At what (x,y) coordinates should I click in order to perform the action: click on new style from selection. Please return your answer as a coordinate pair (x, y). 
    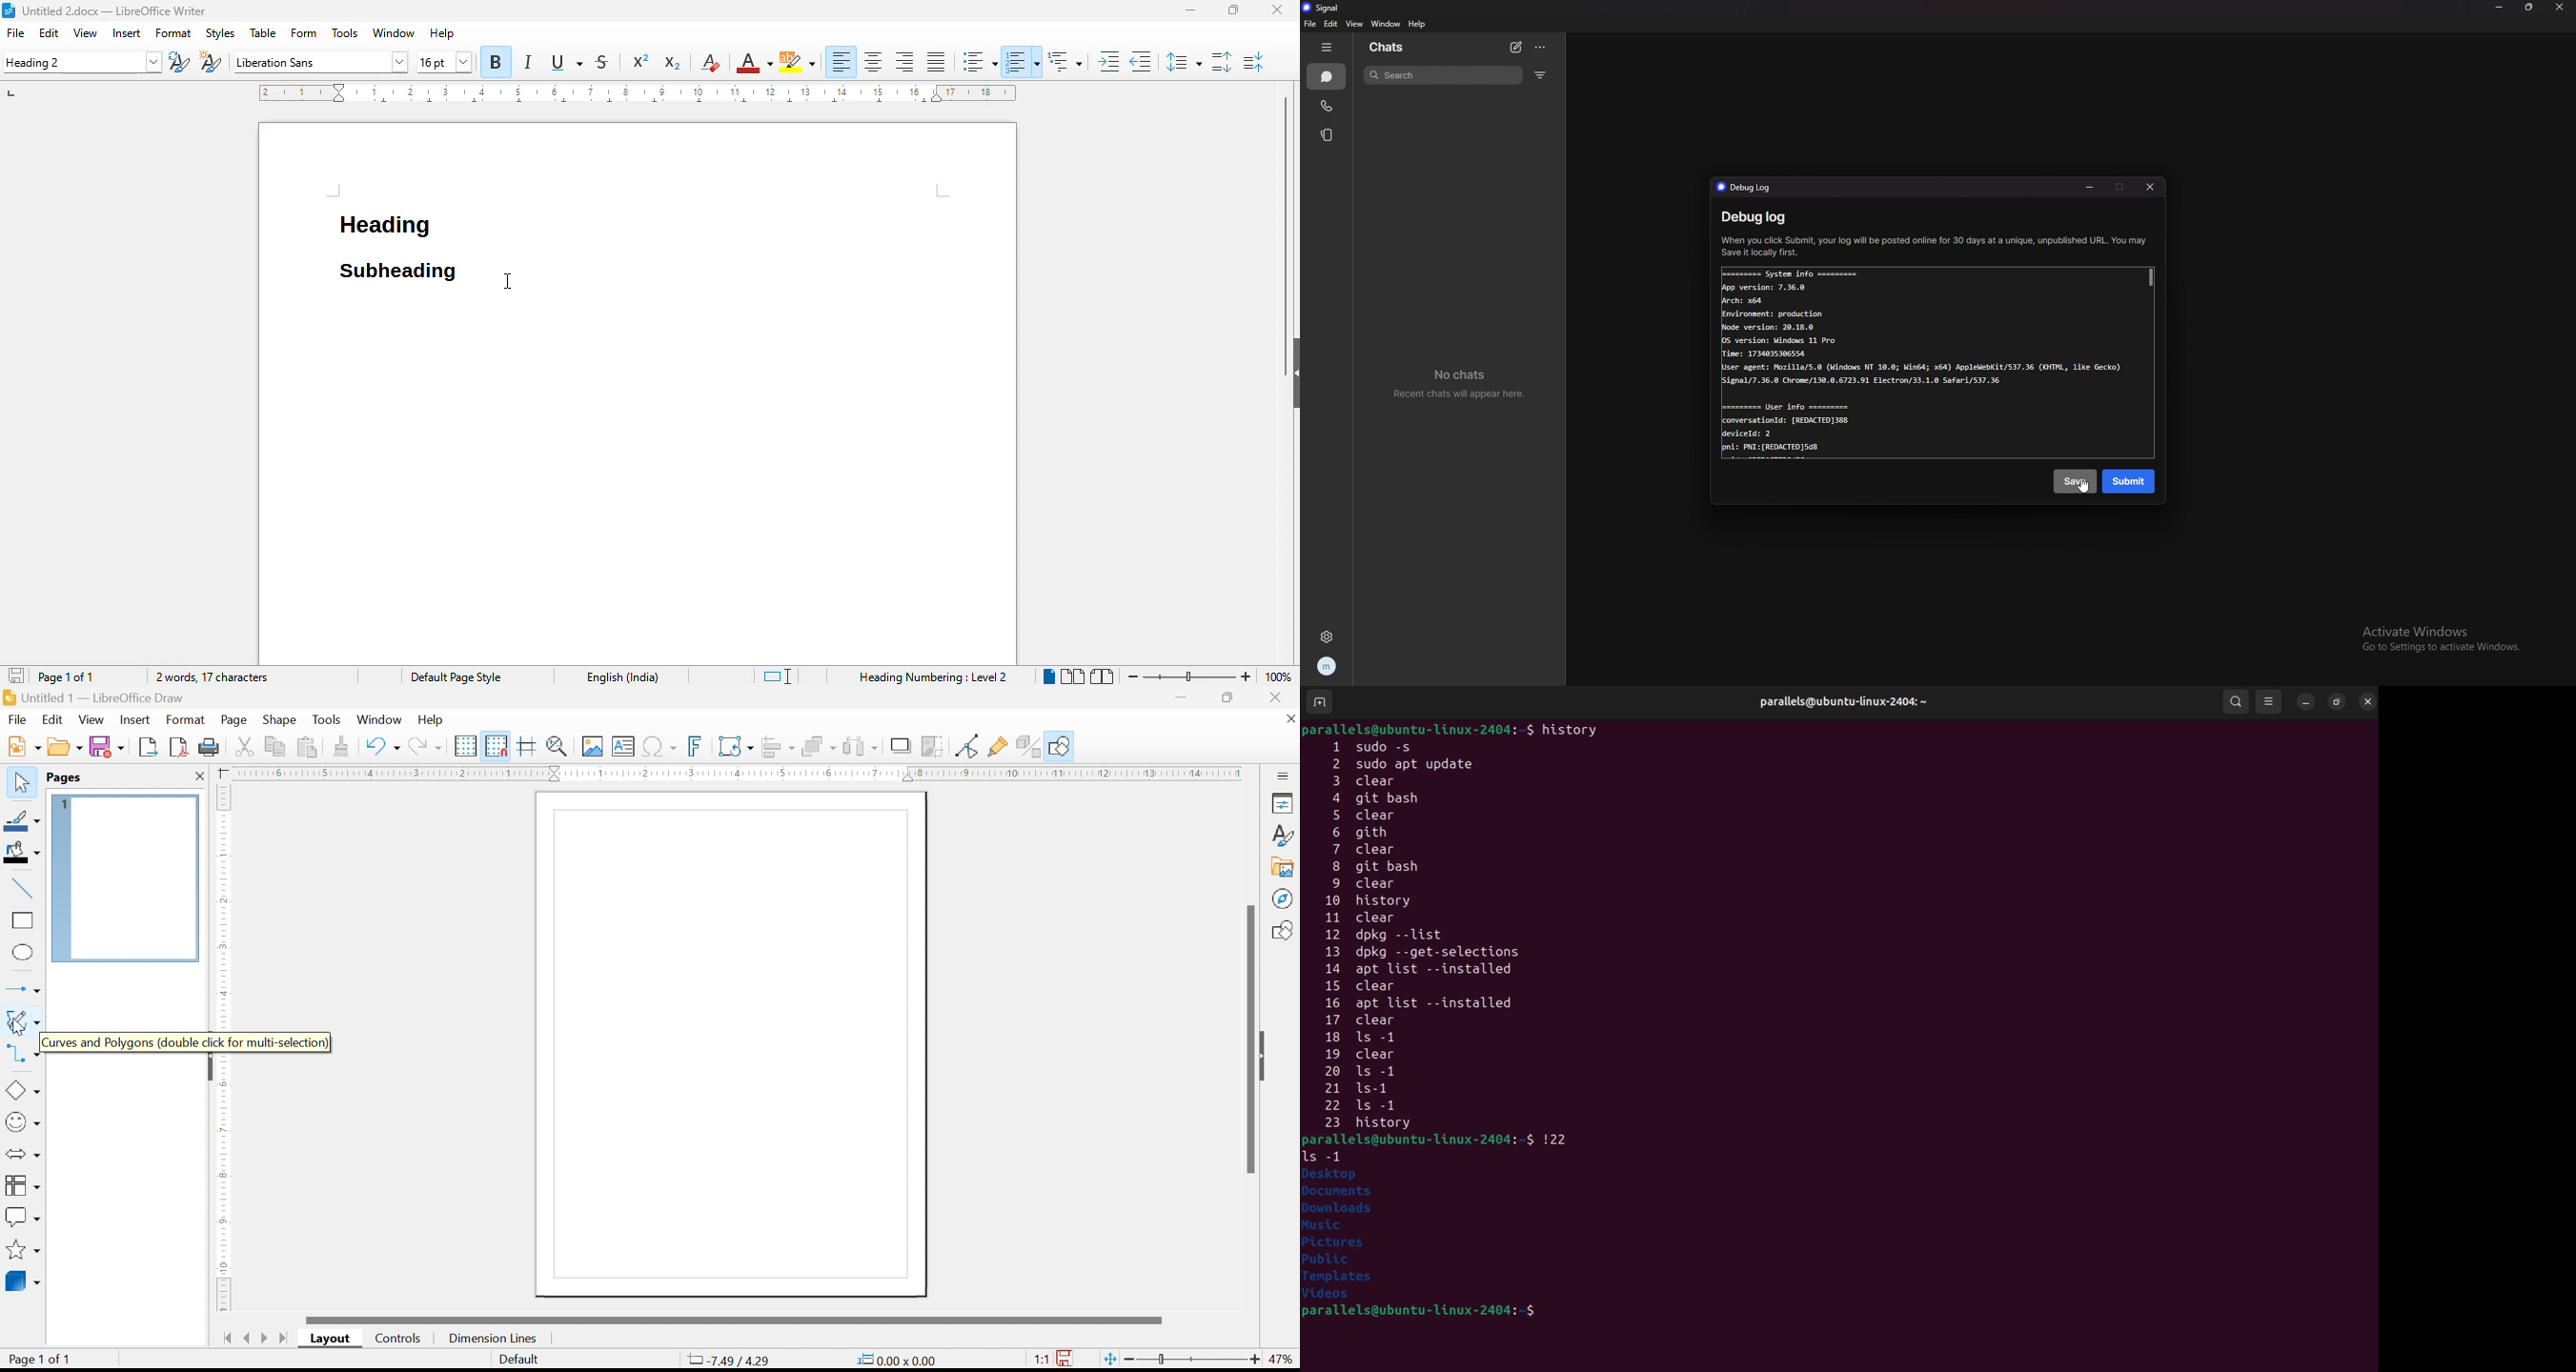
    Looking at the image, I should click on (210, 62).